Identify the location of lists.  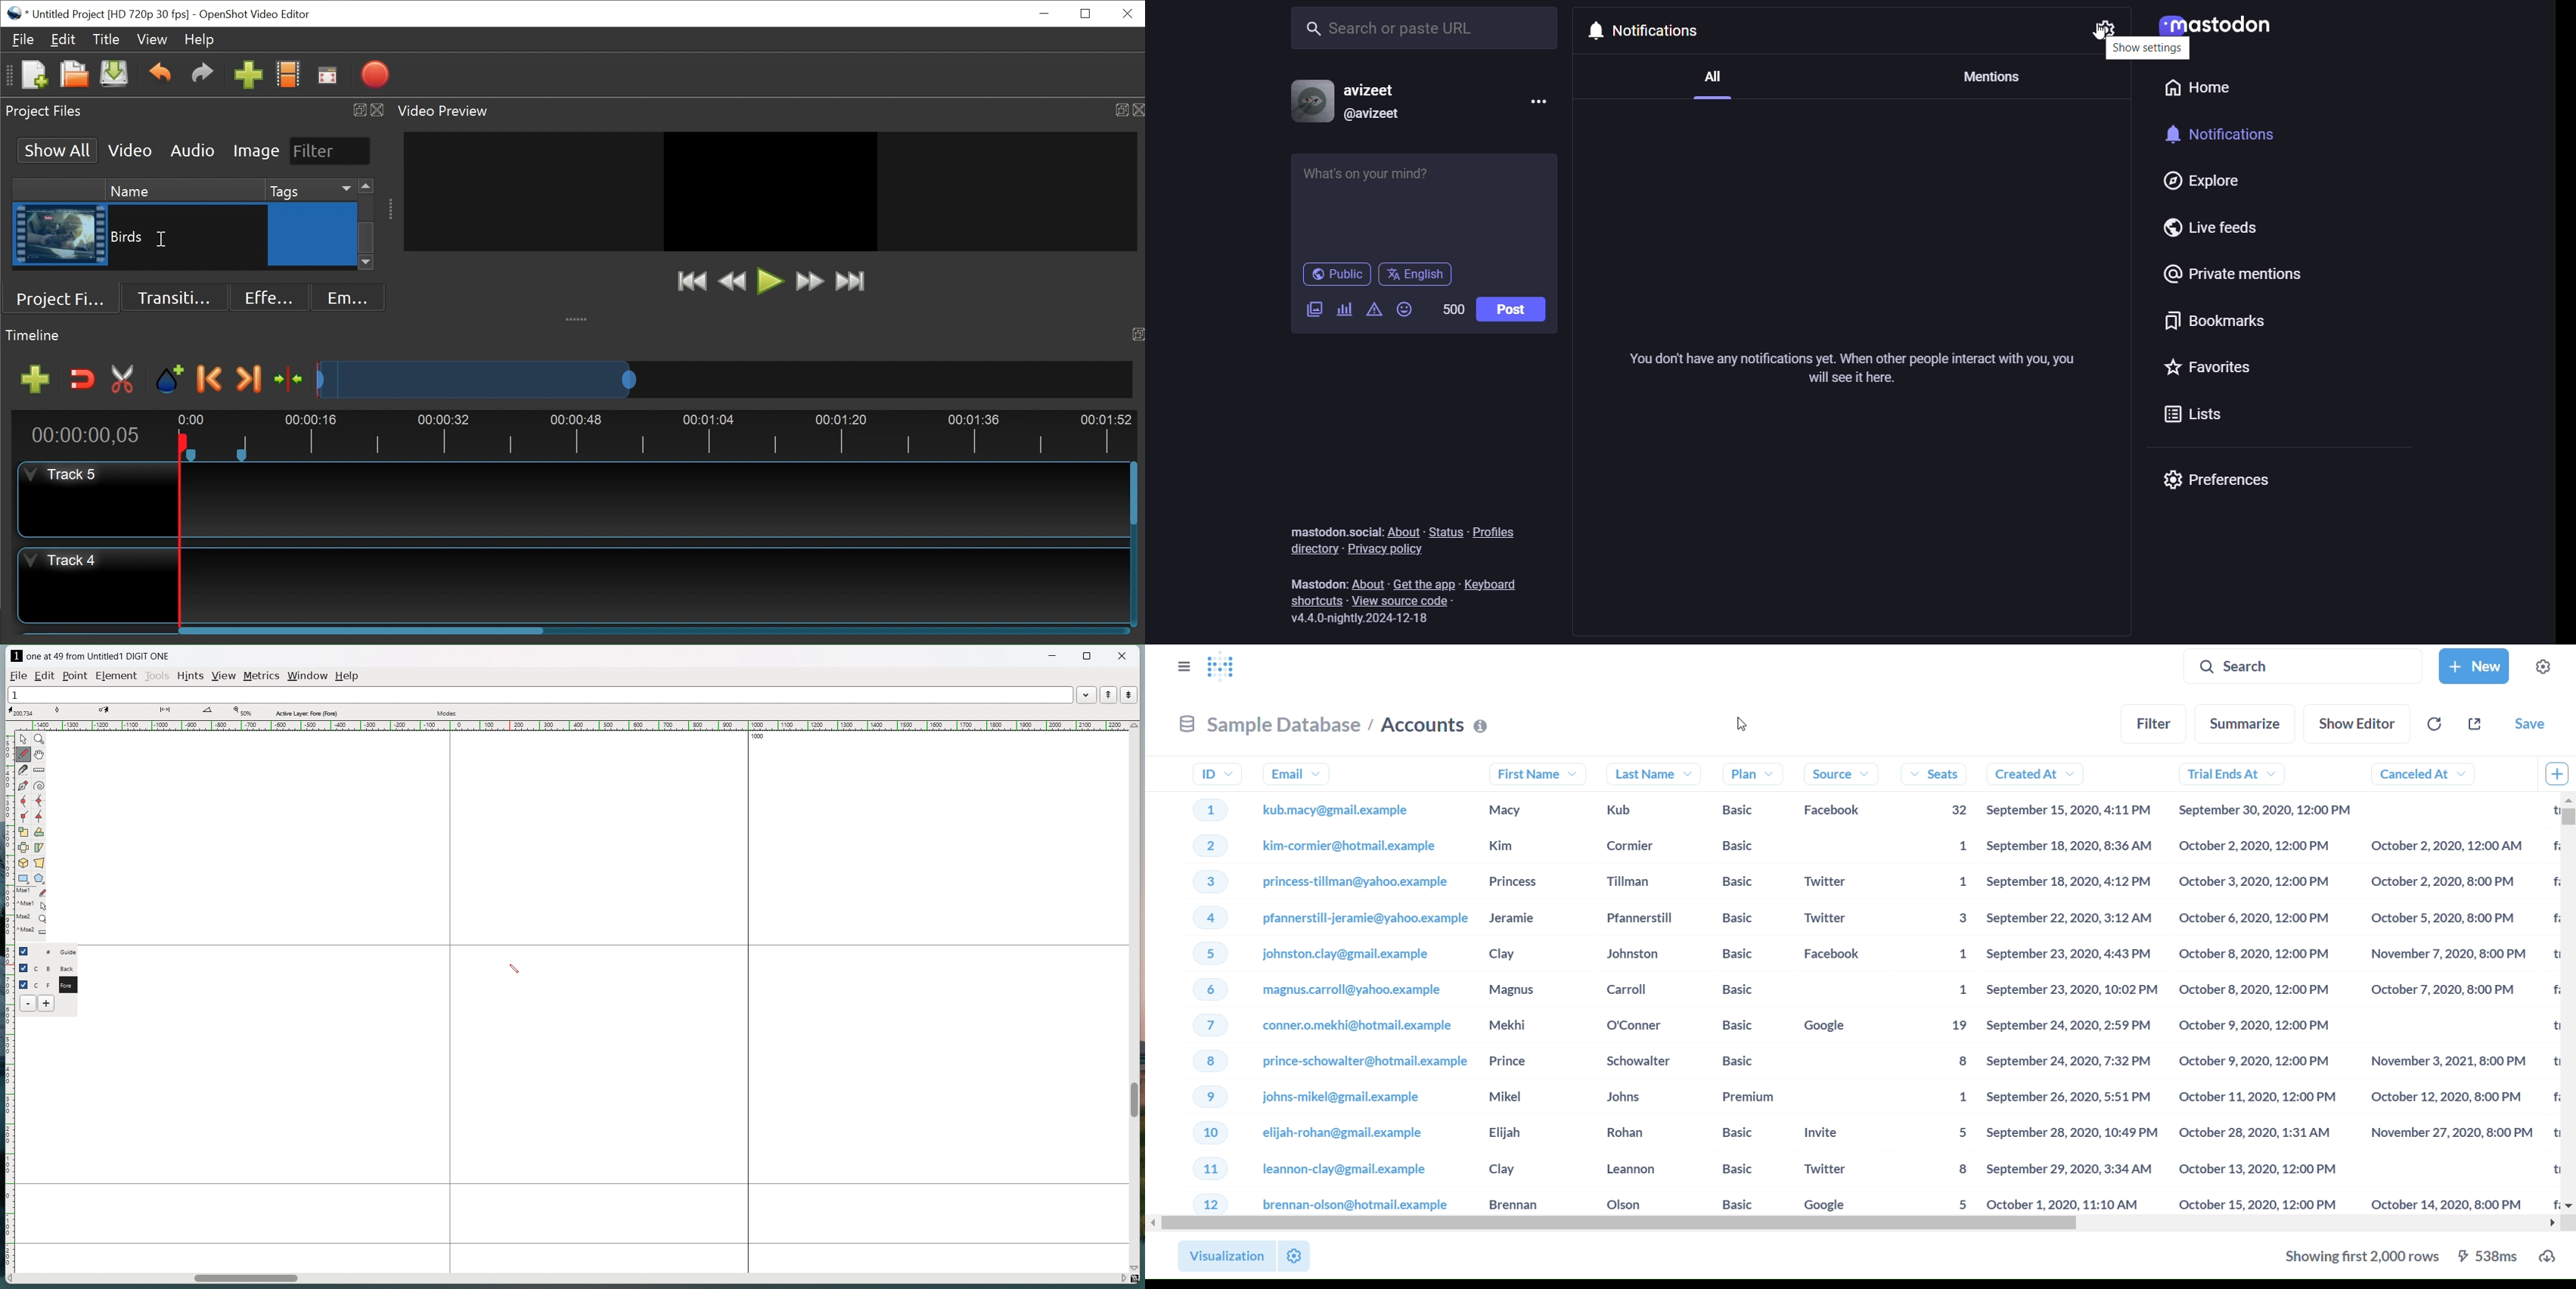
(2189, 418).